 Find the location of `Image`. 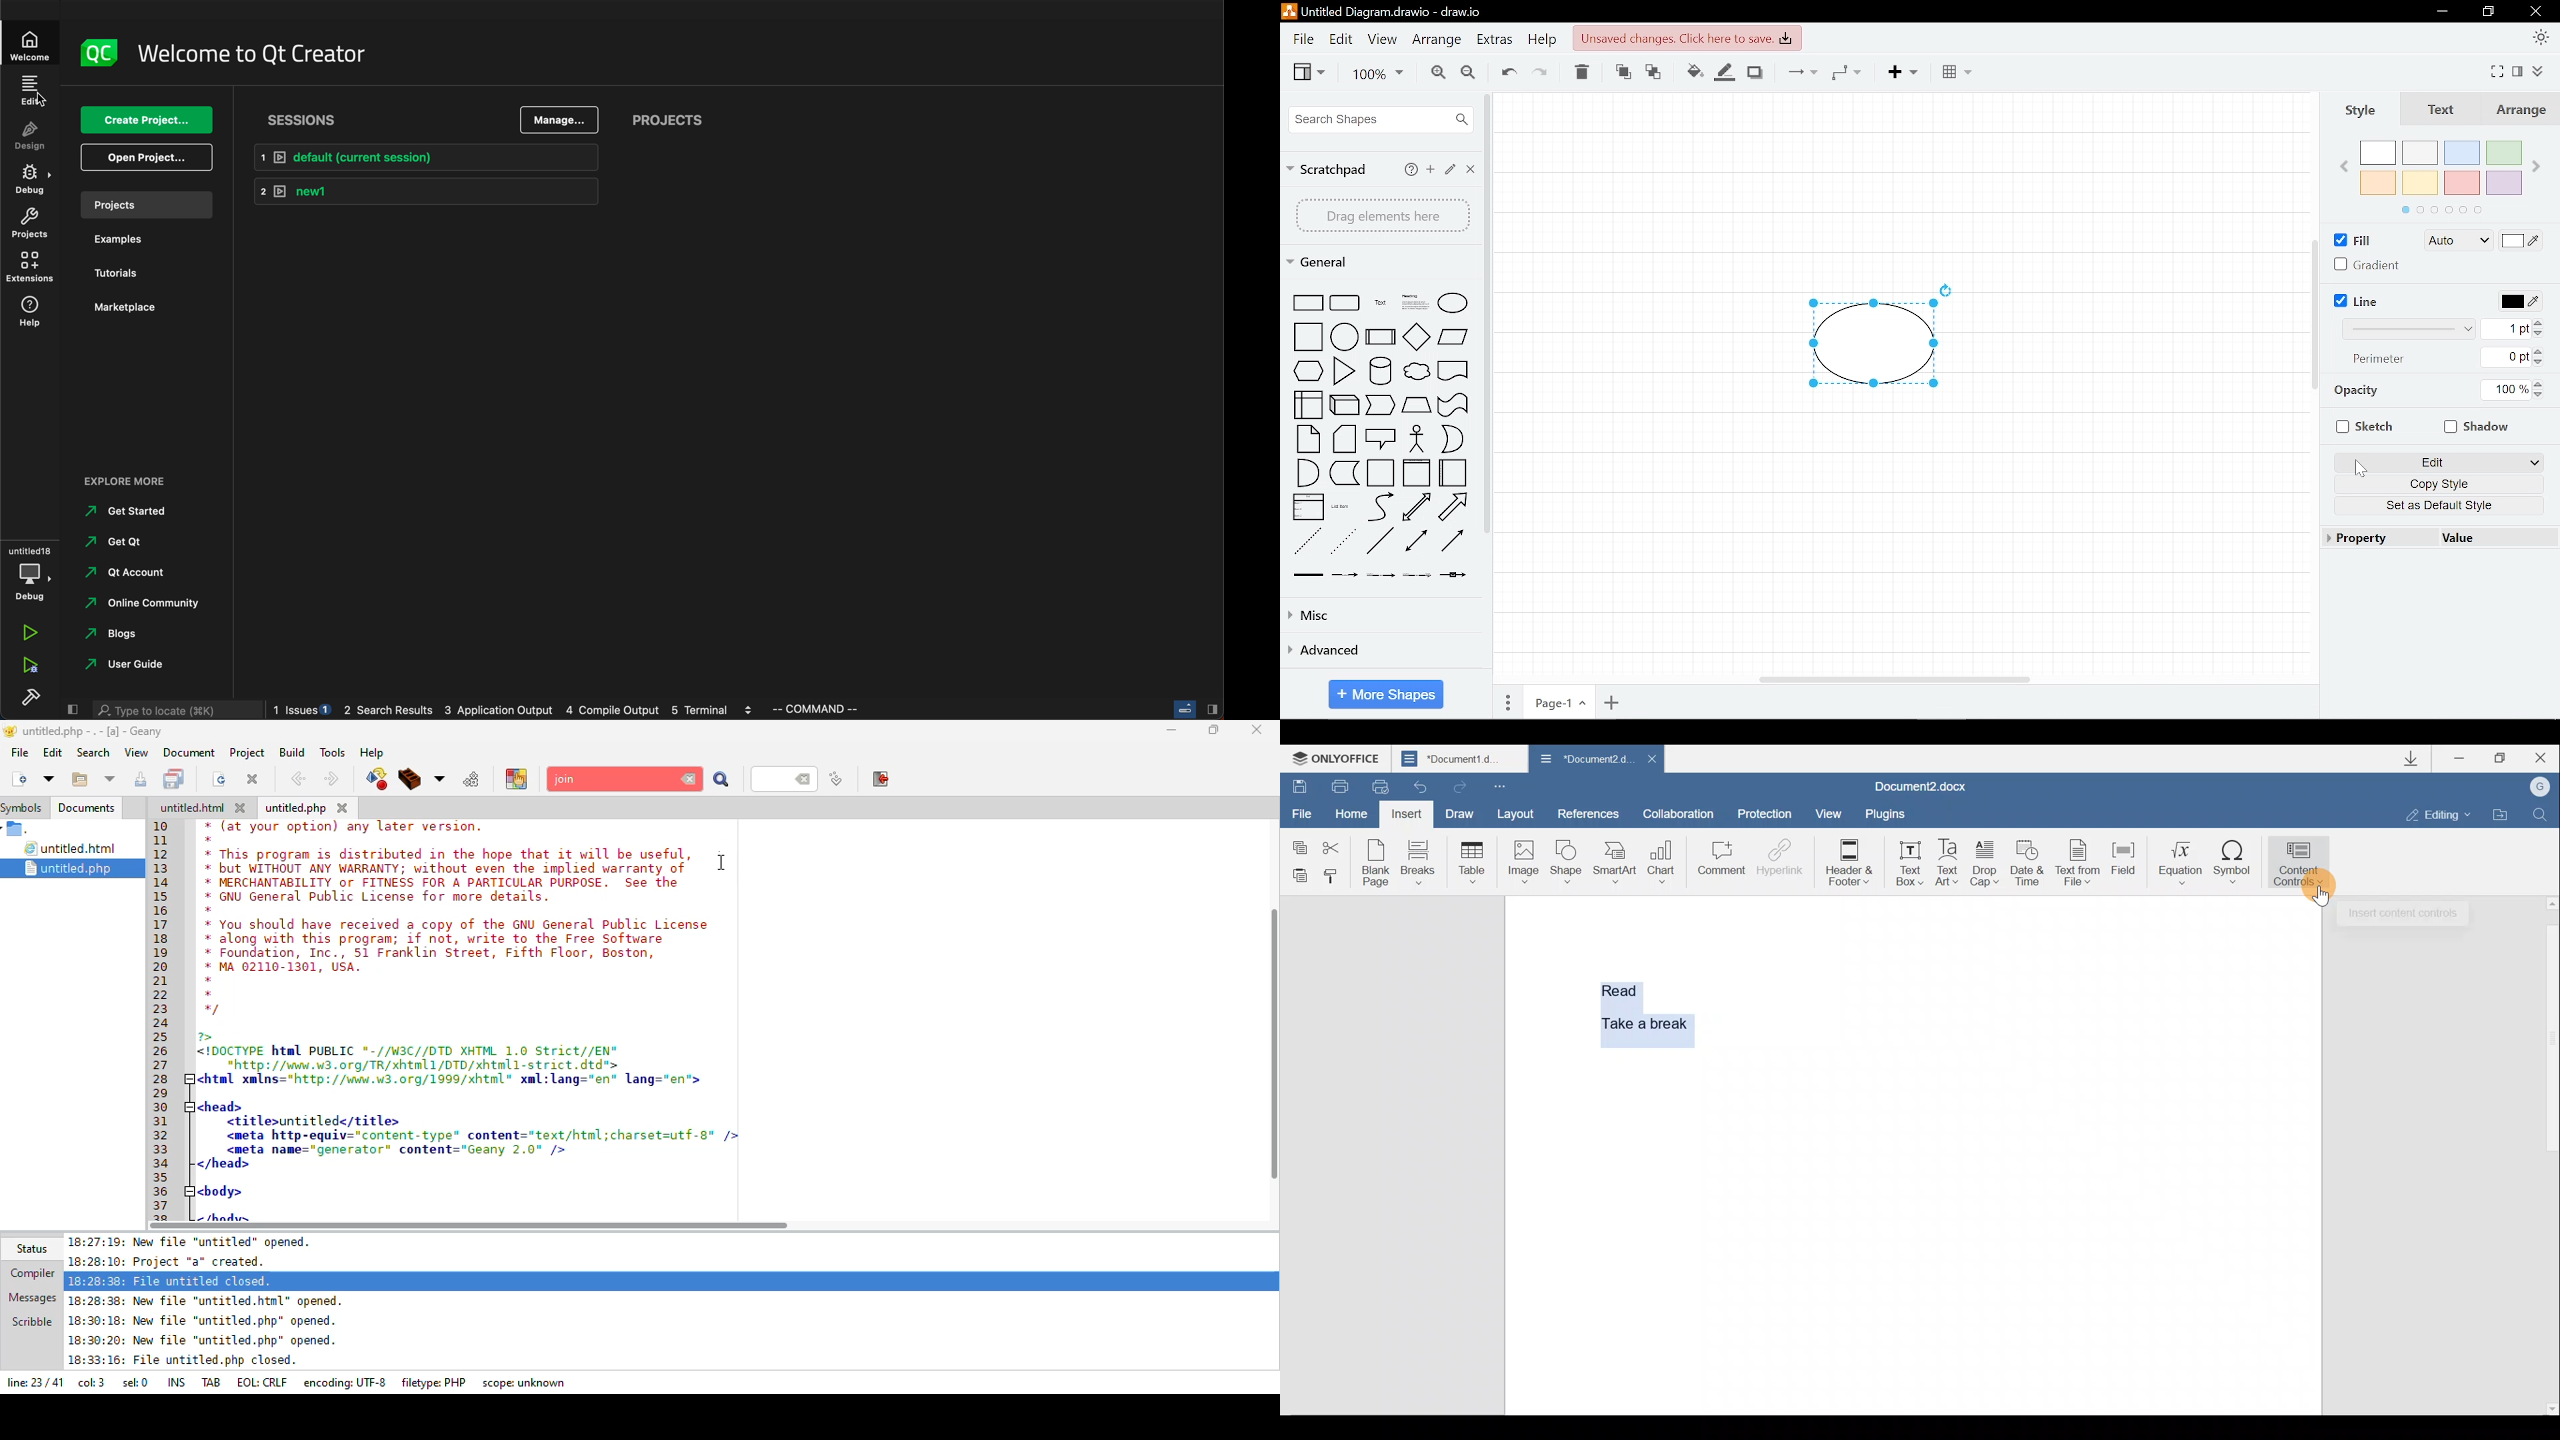

Image is located at coordinates (1523, 861).